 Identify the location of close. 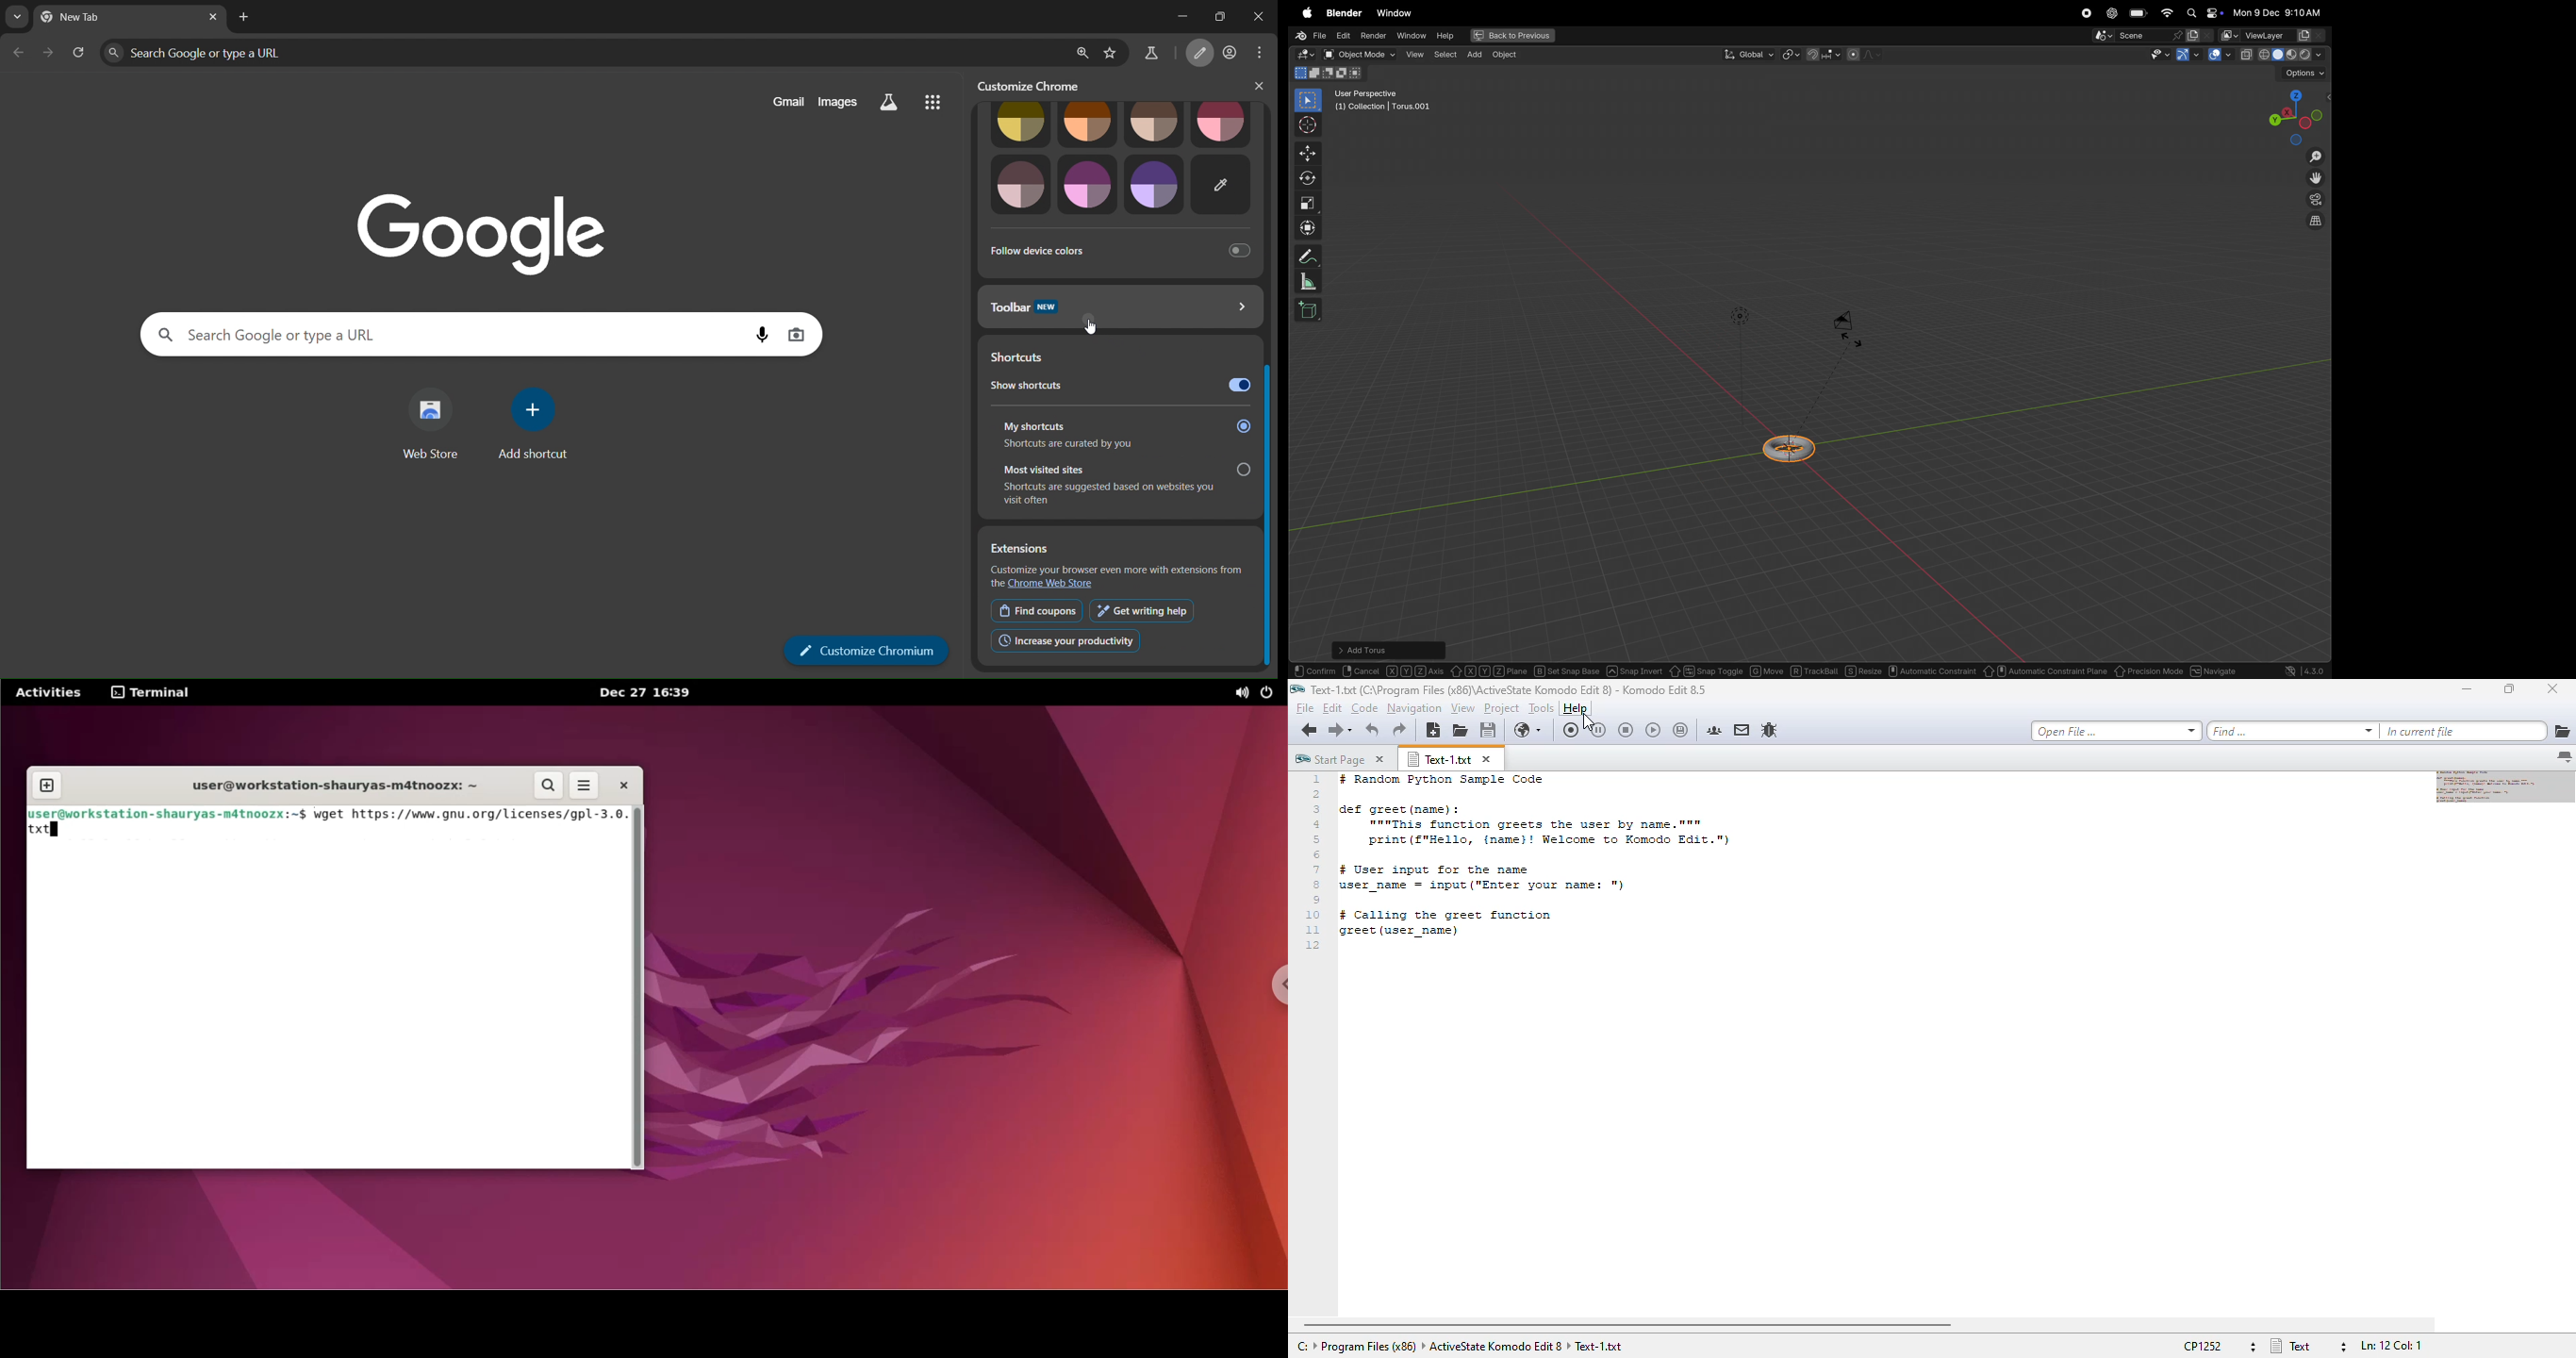
(1259, 86).